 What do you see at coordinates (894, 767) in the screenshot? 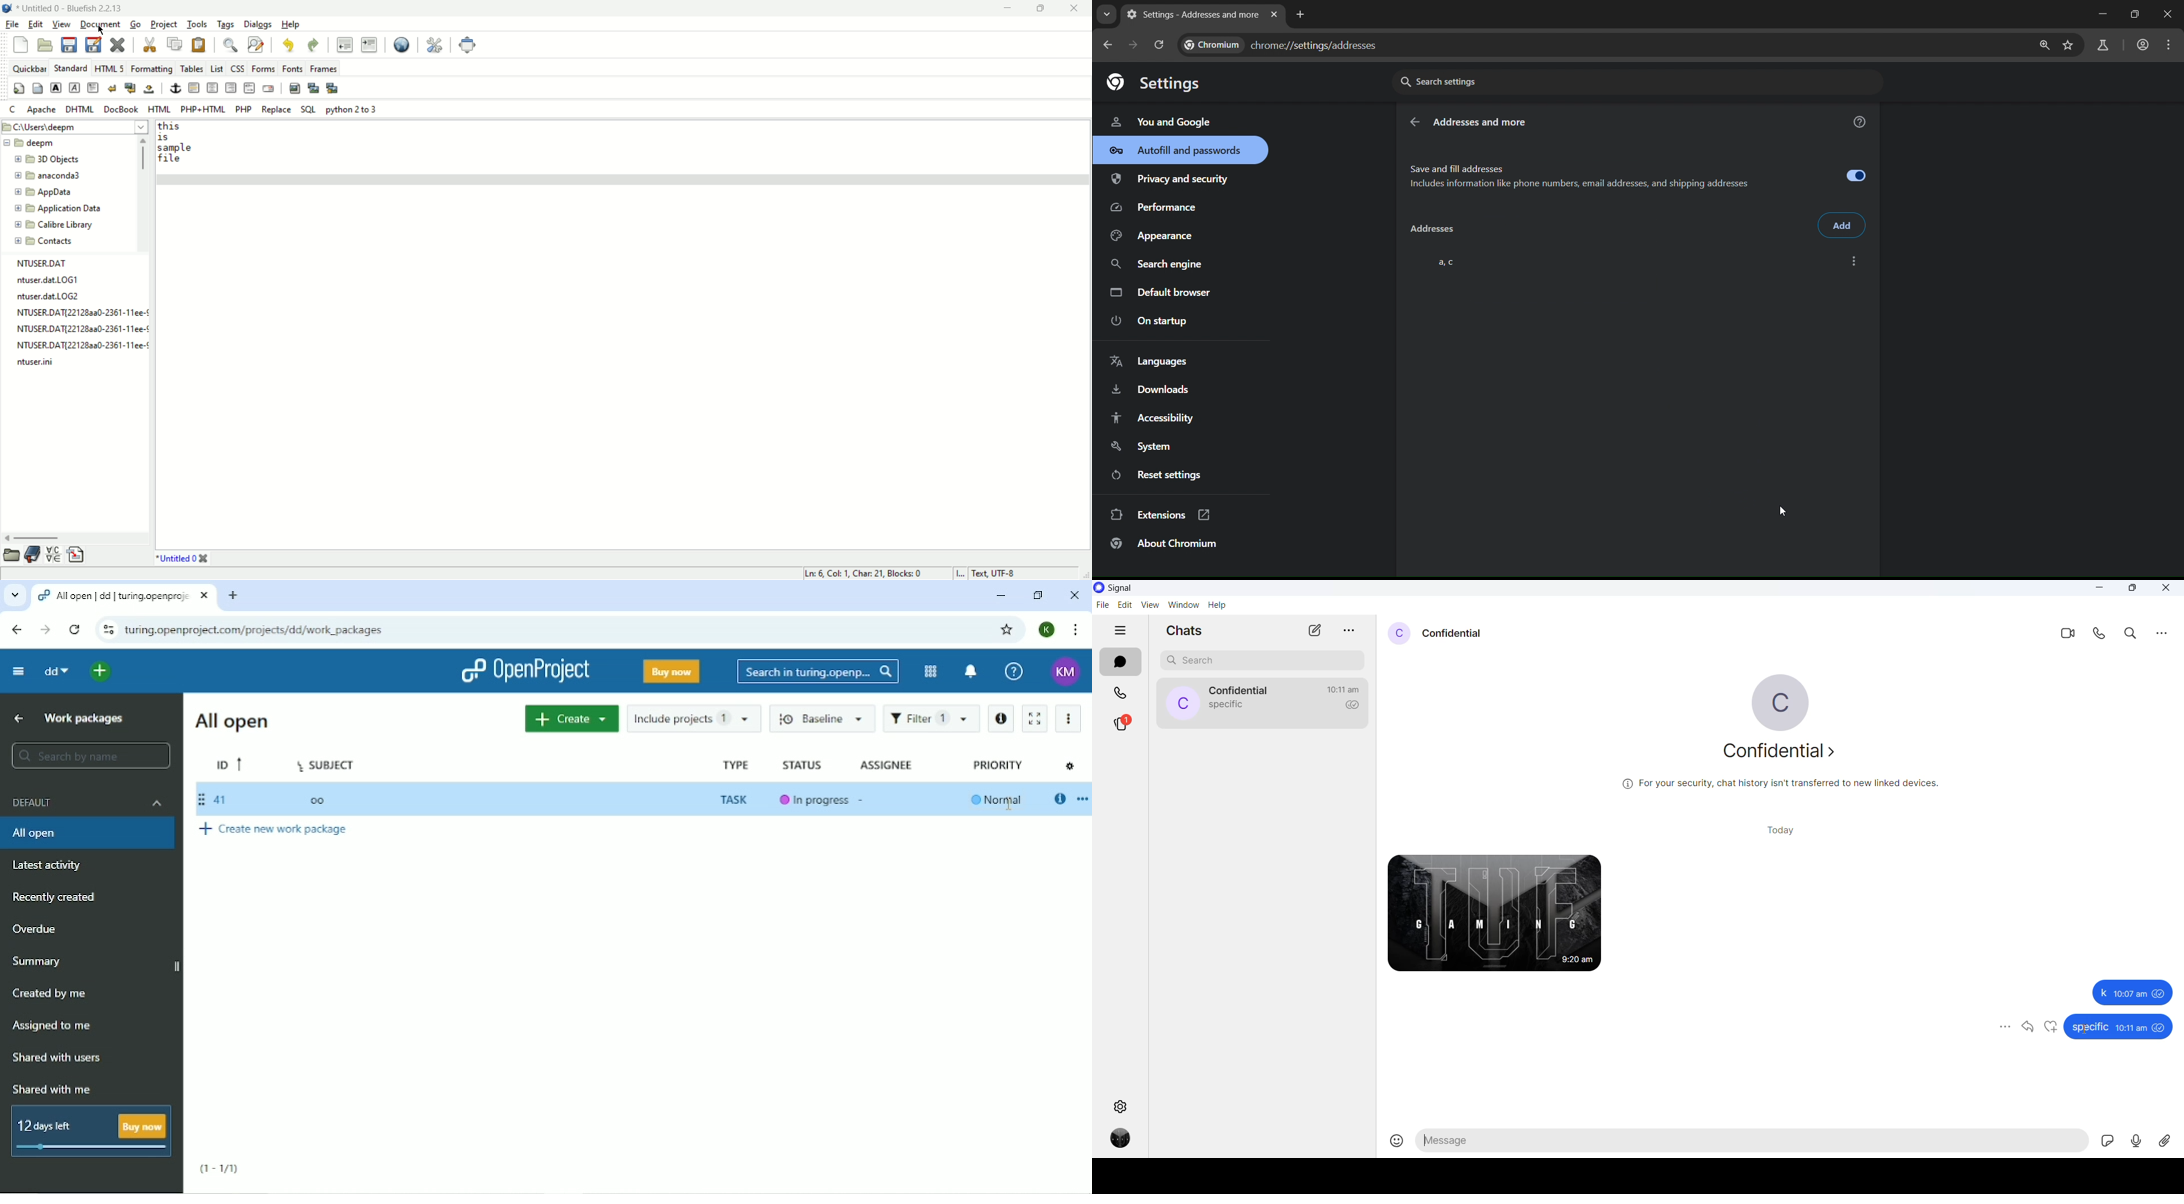
I see `Assignee` at bounding box center [894, 767].